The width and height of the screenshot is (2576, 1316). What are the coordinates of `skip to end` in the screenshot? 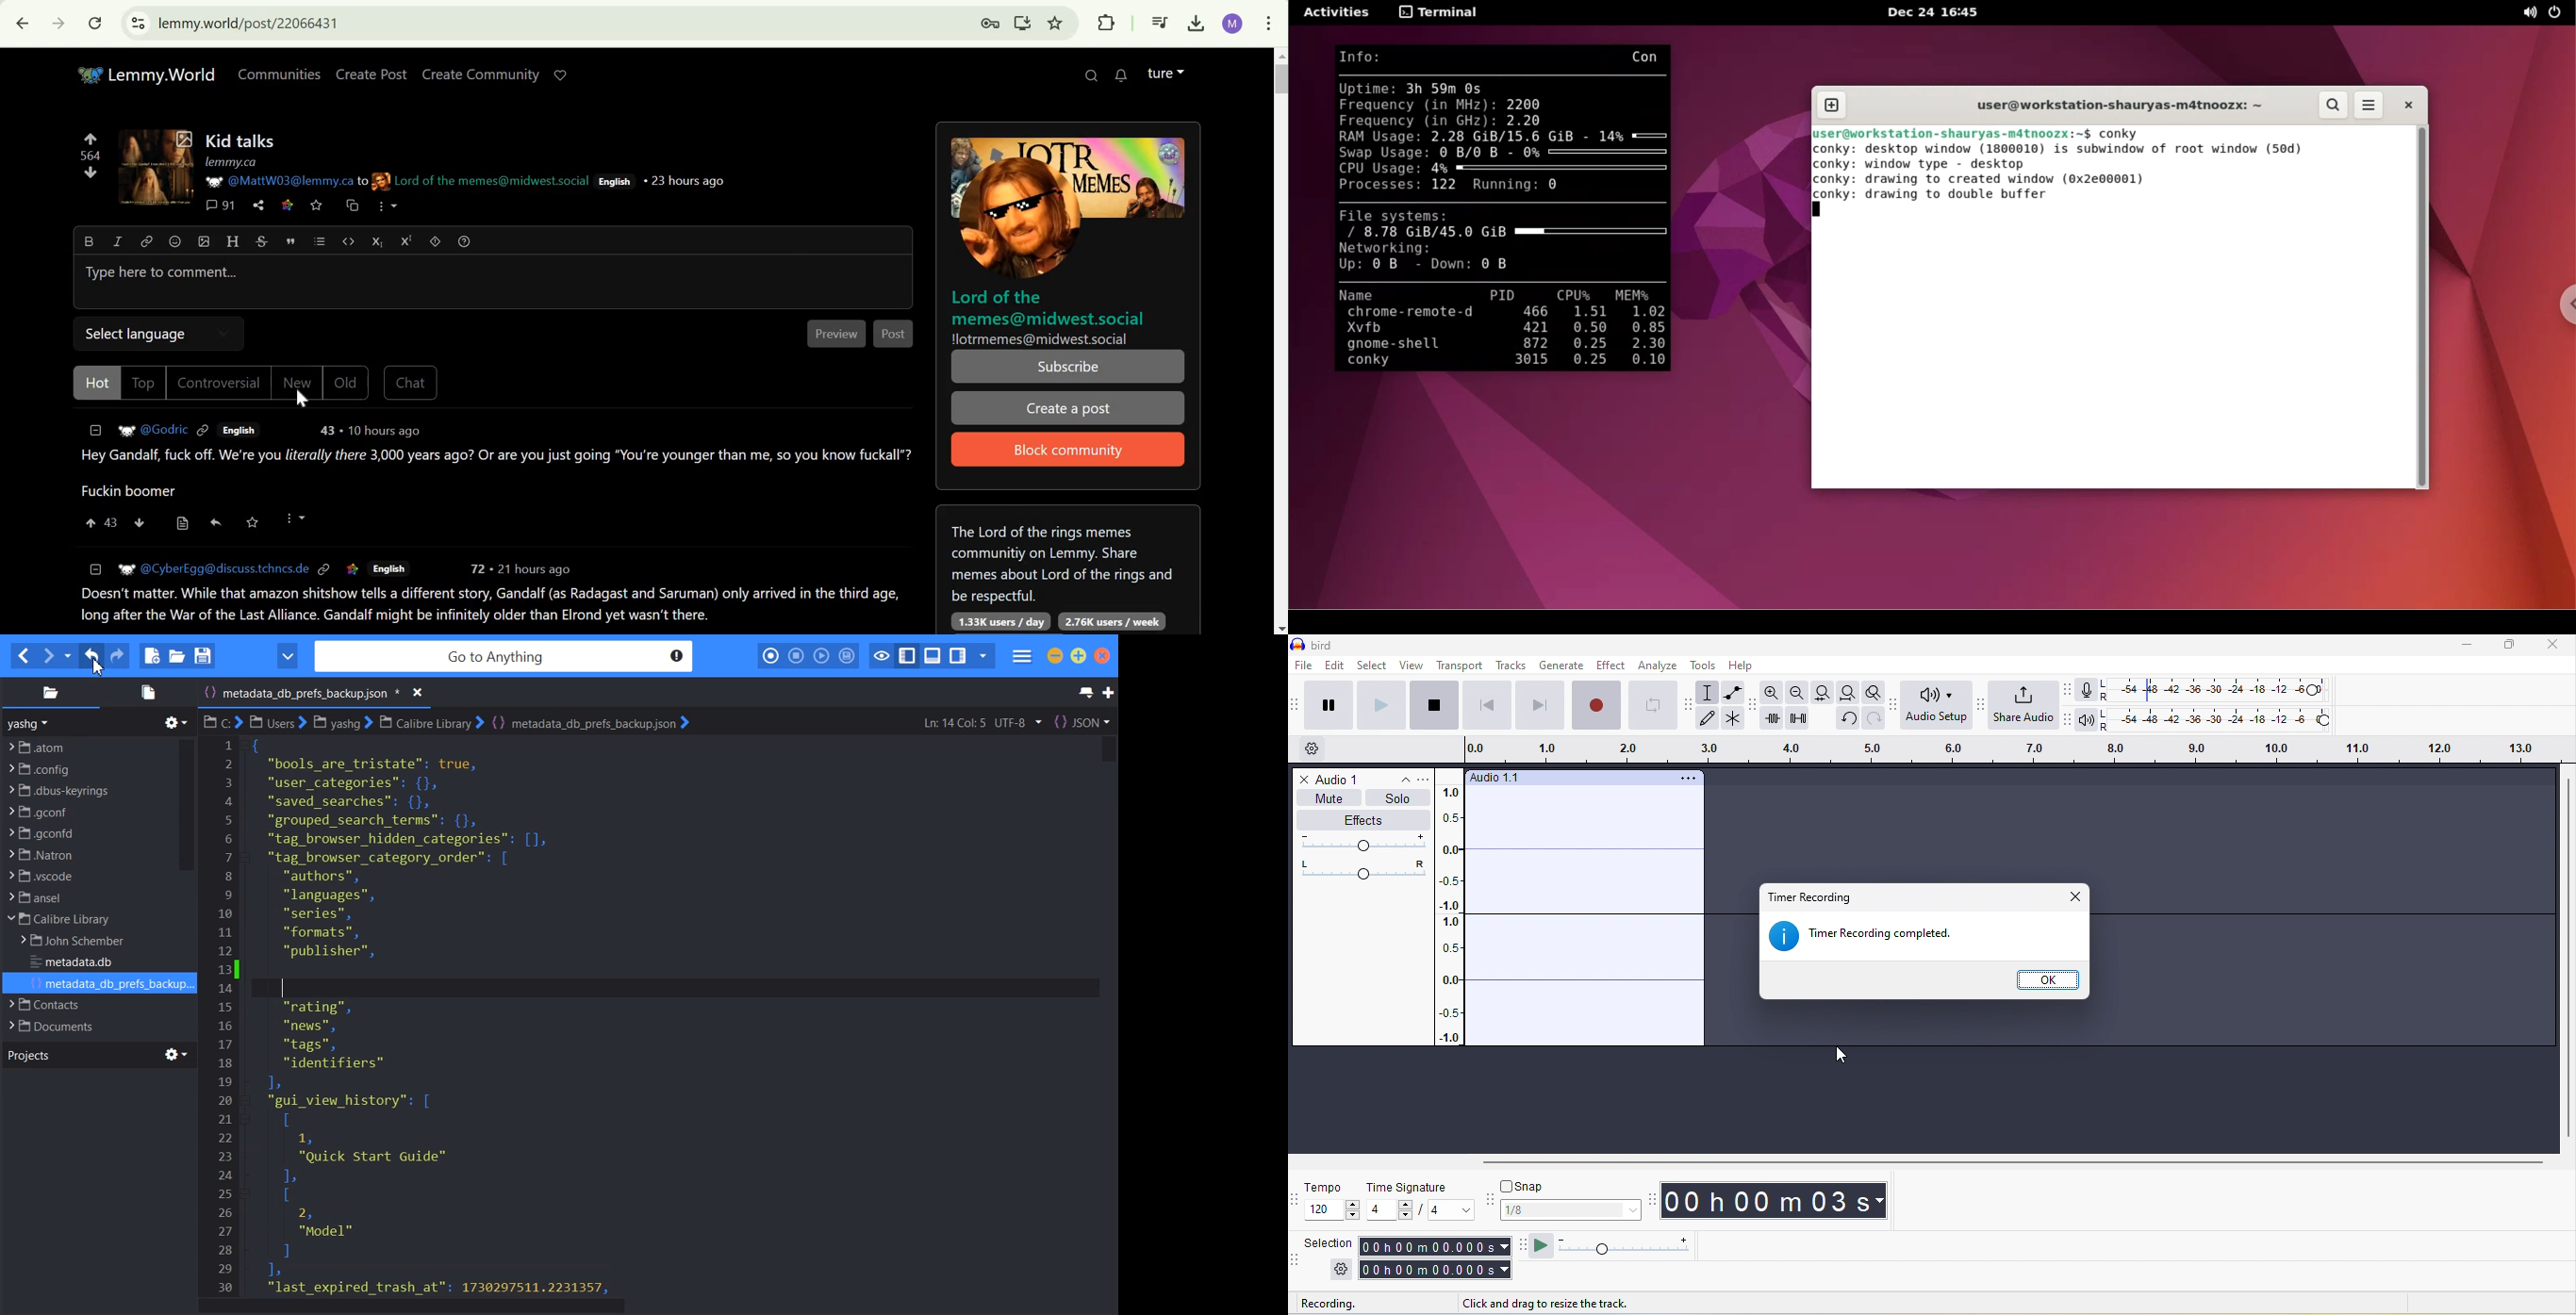 It's located at (1539, 705).